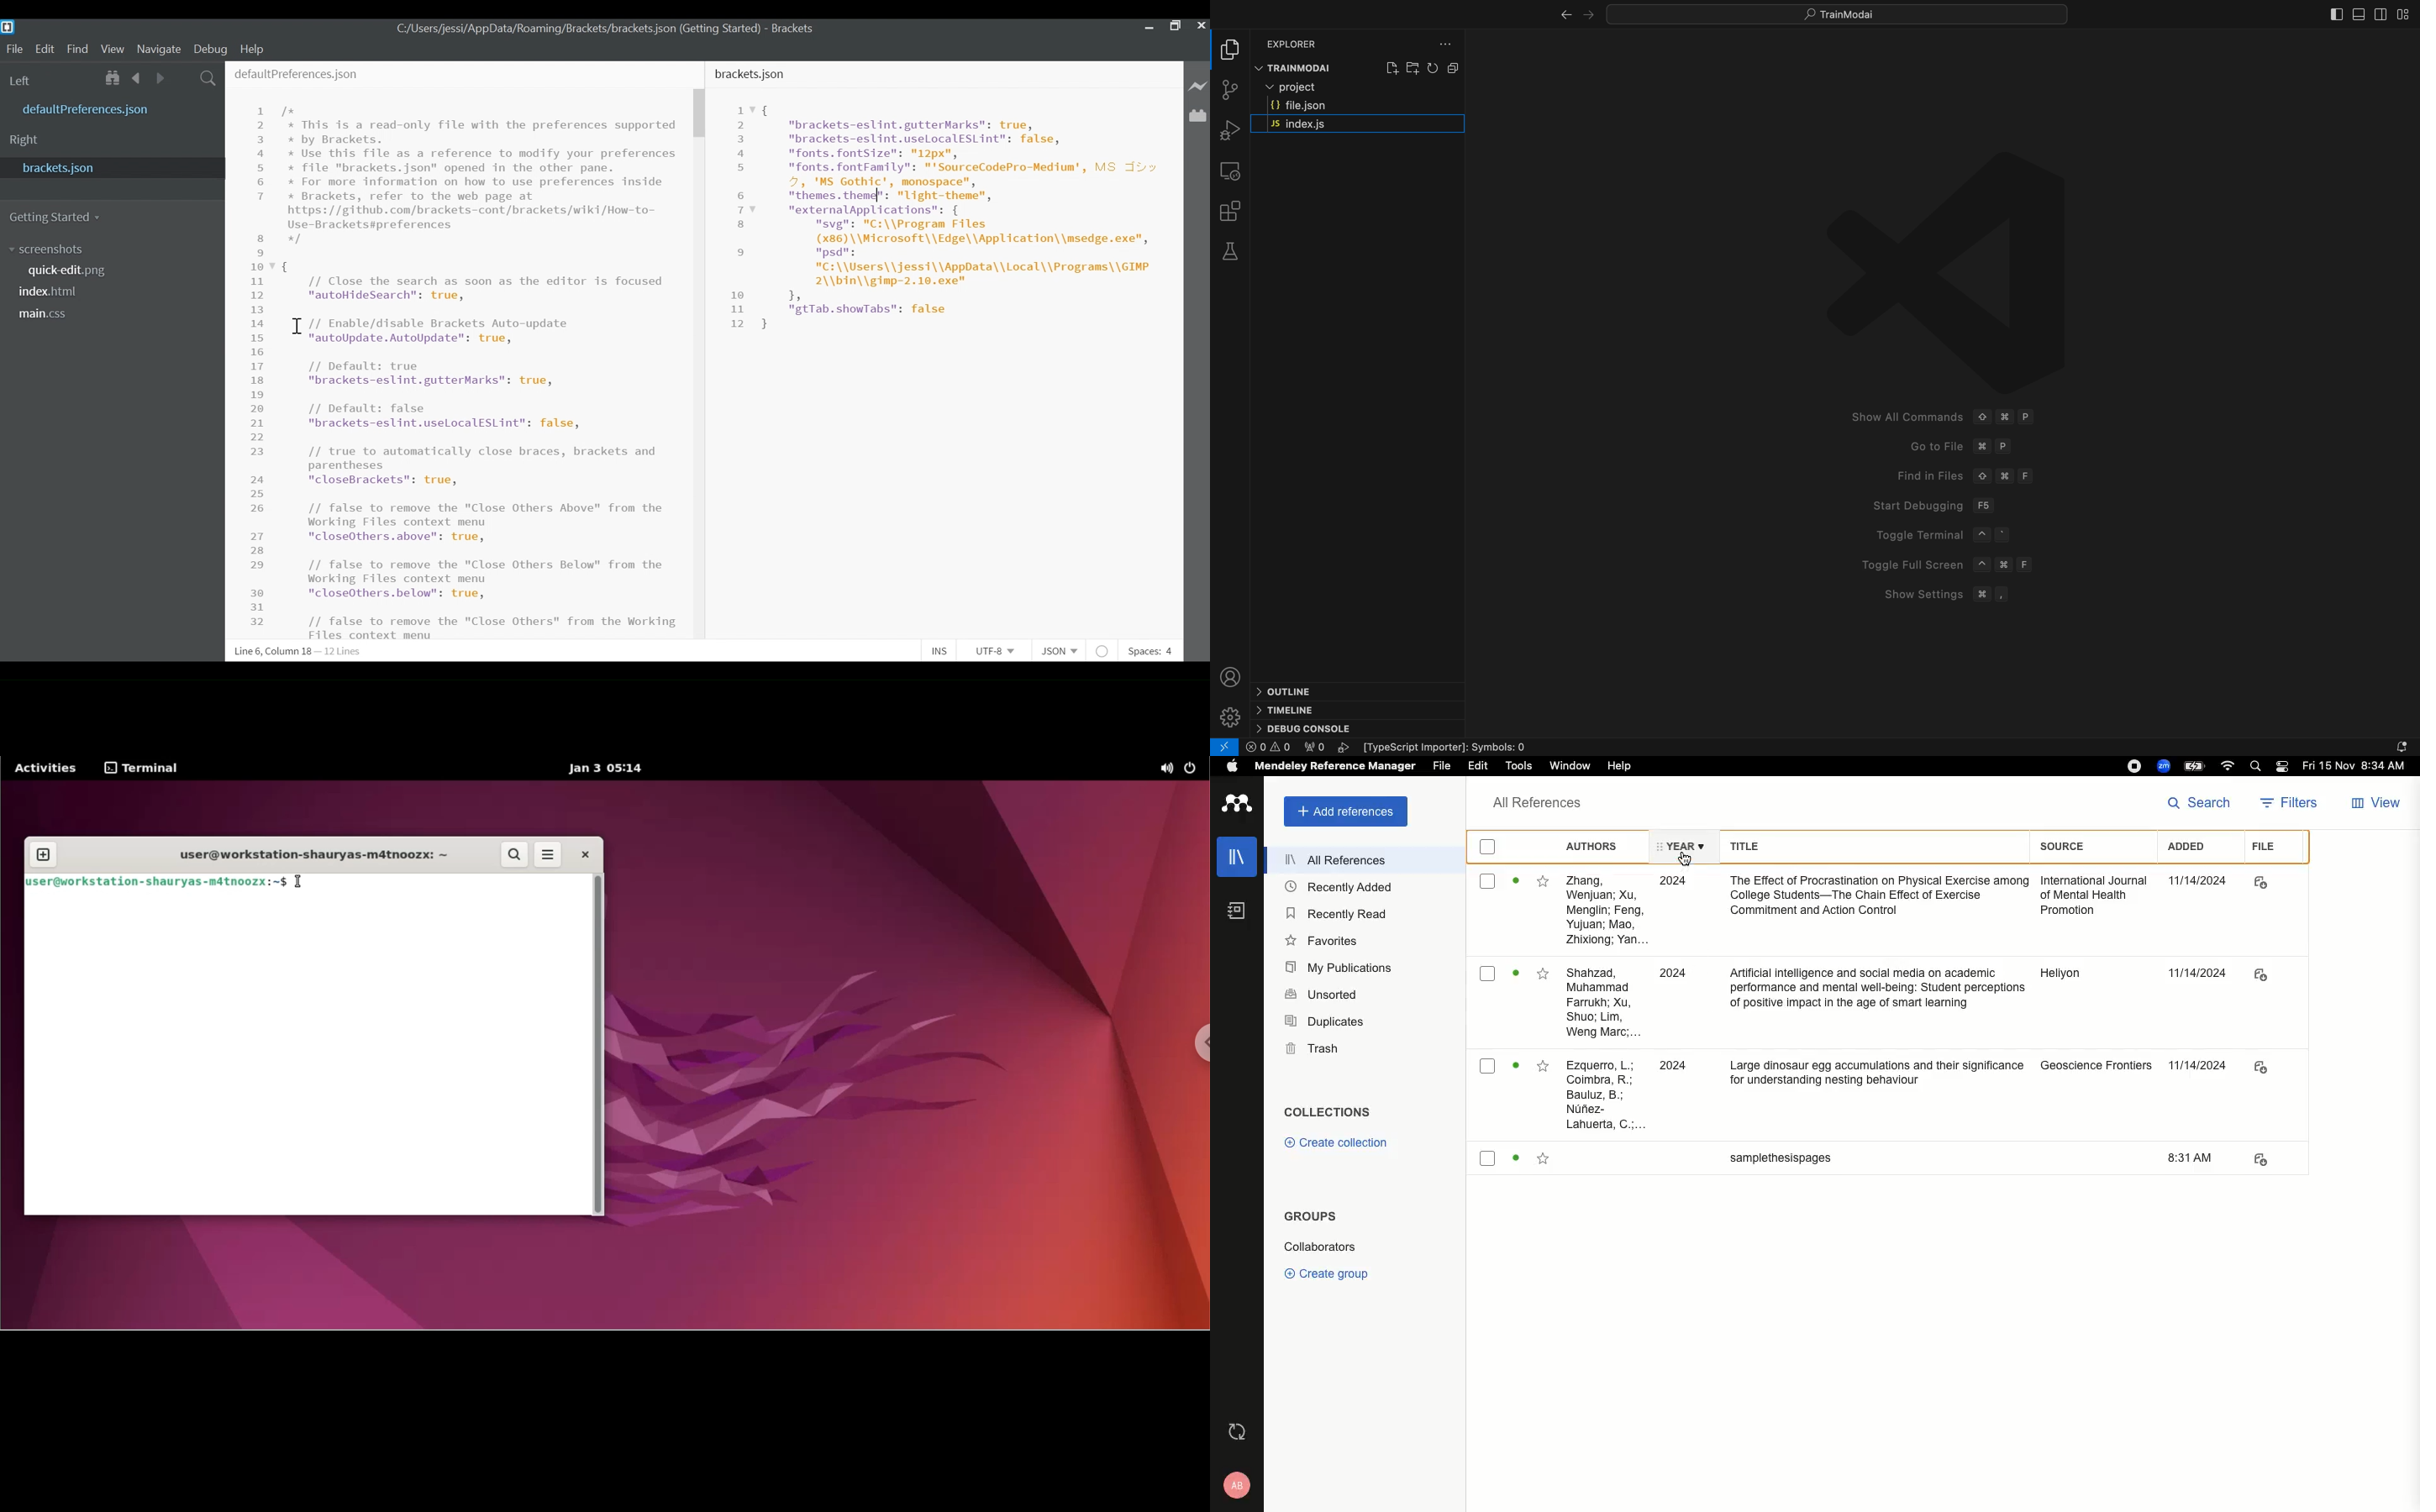  Describe the element at coordinates (995, 653) in the screenshot. I see `Select File Encoding` at that location.